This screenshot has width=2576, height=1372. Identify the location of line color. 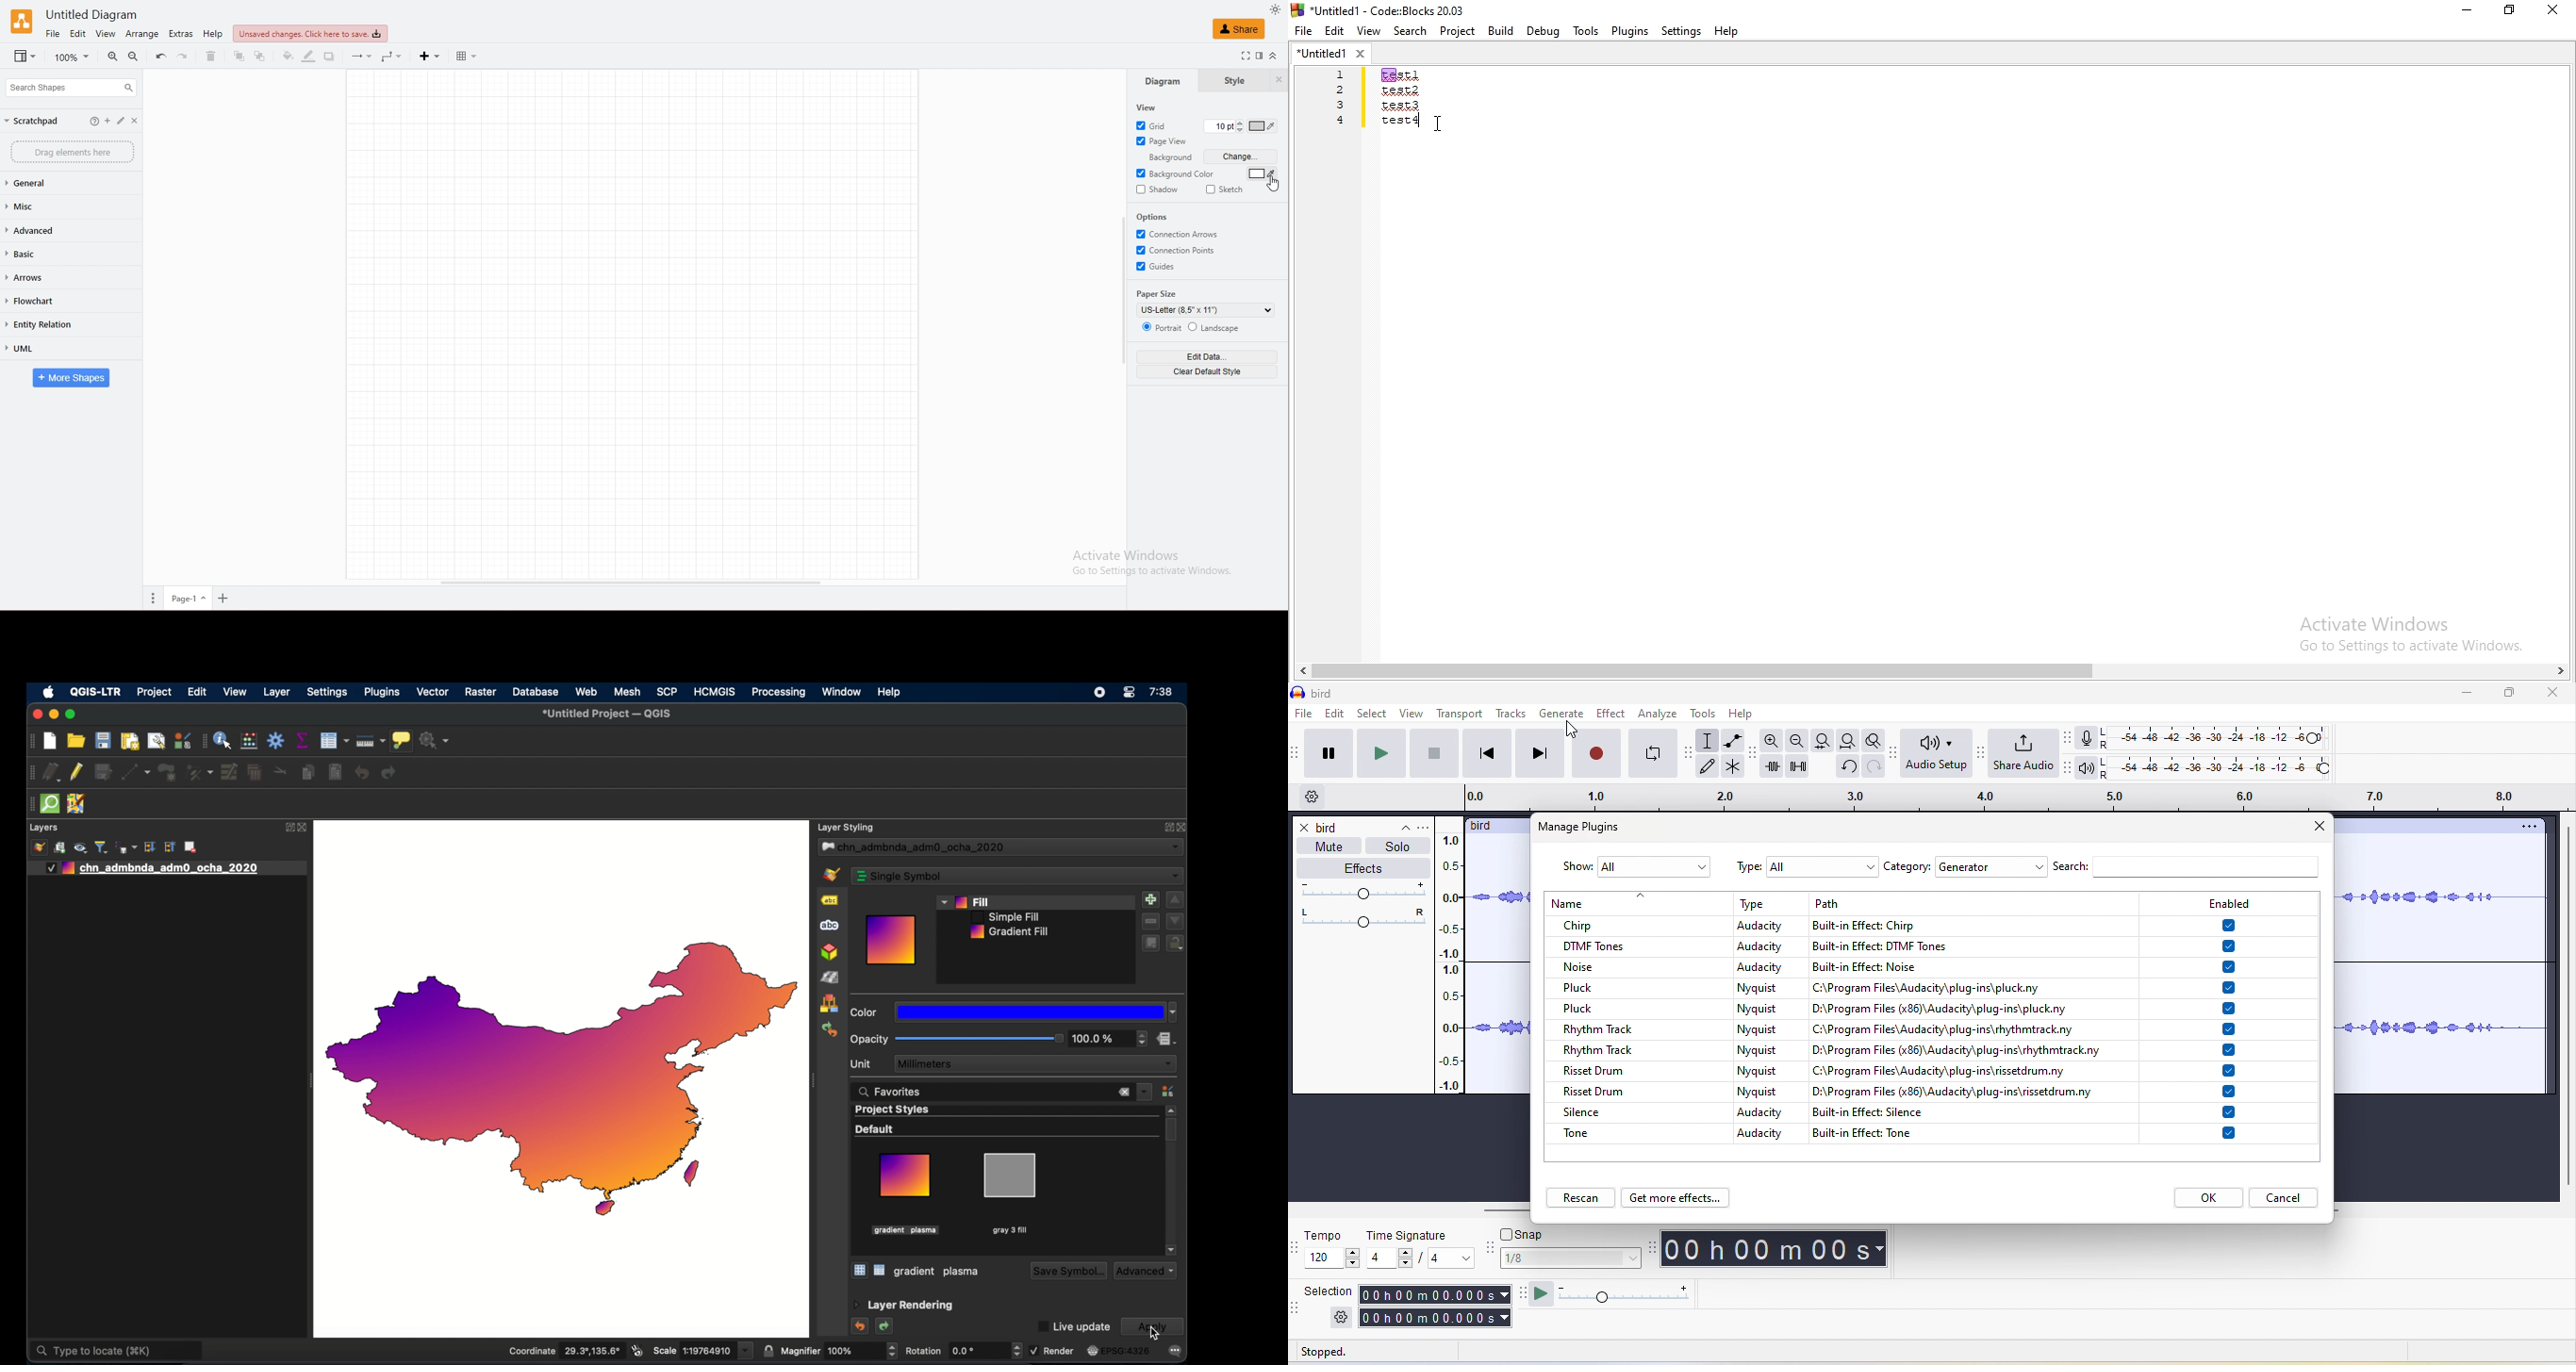
(309, 56).